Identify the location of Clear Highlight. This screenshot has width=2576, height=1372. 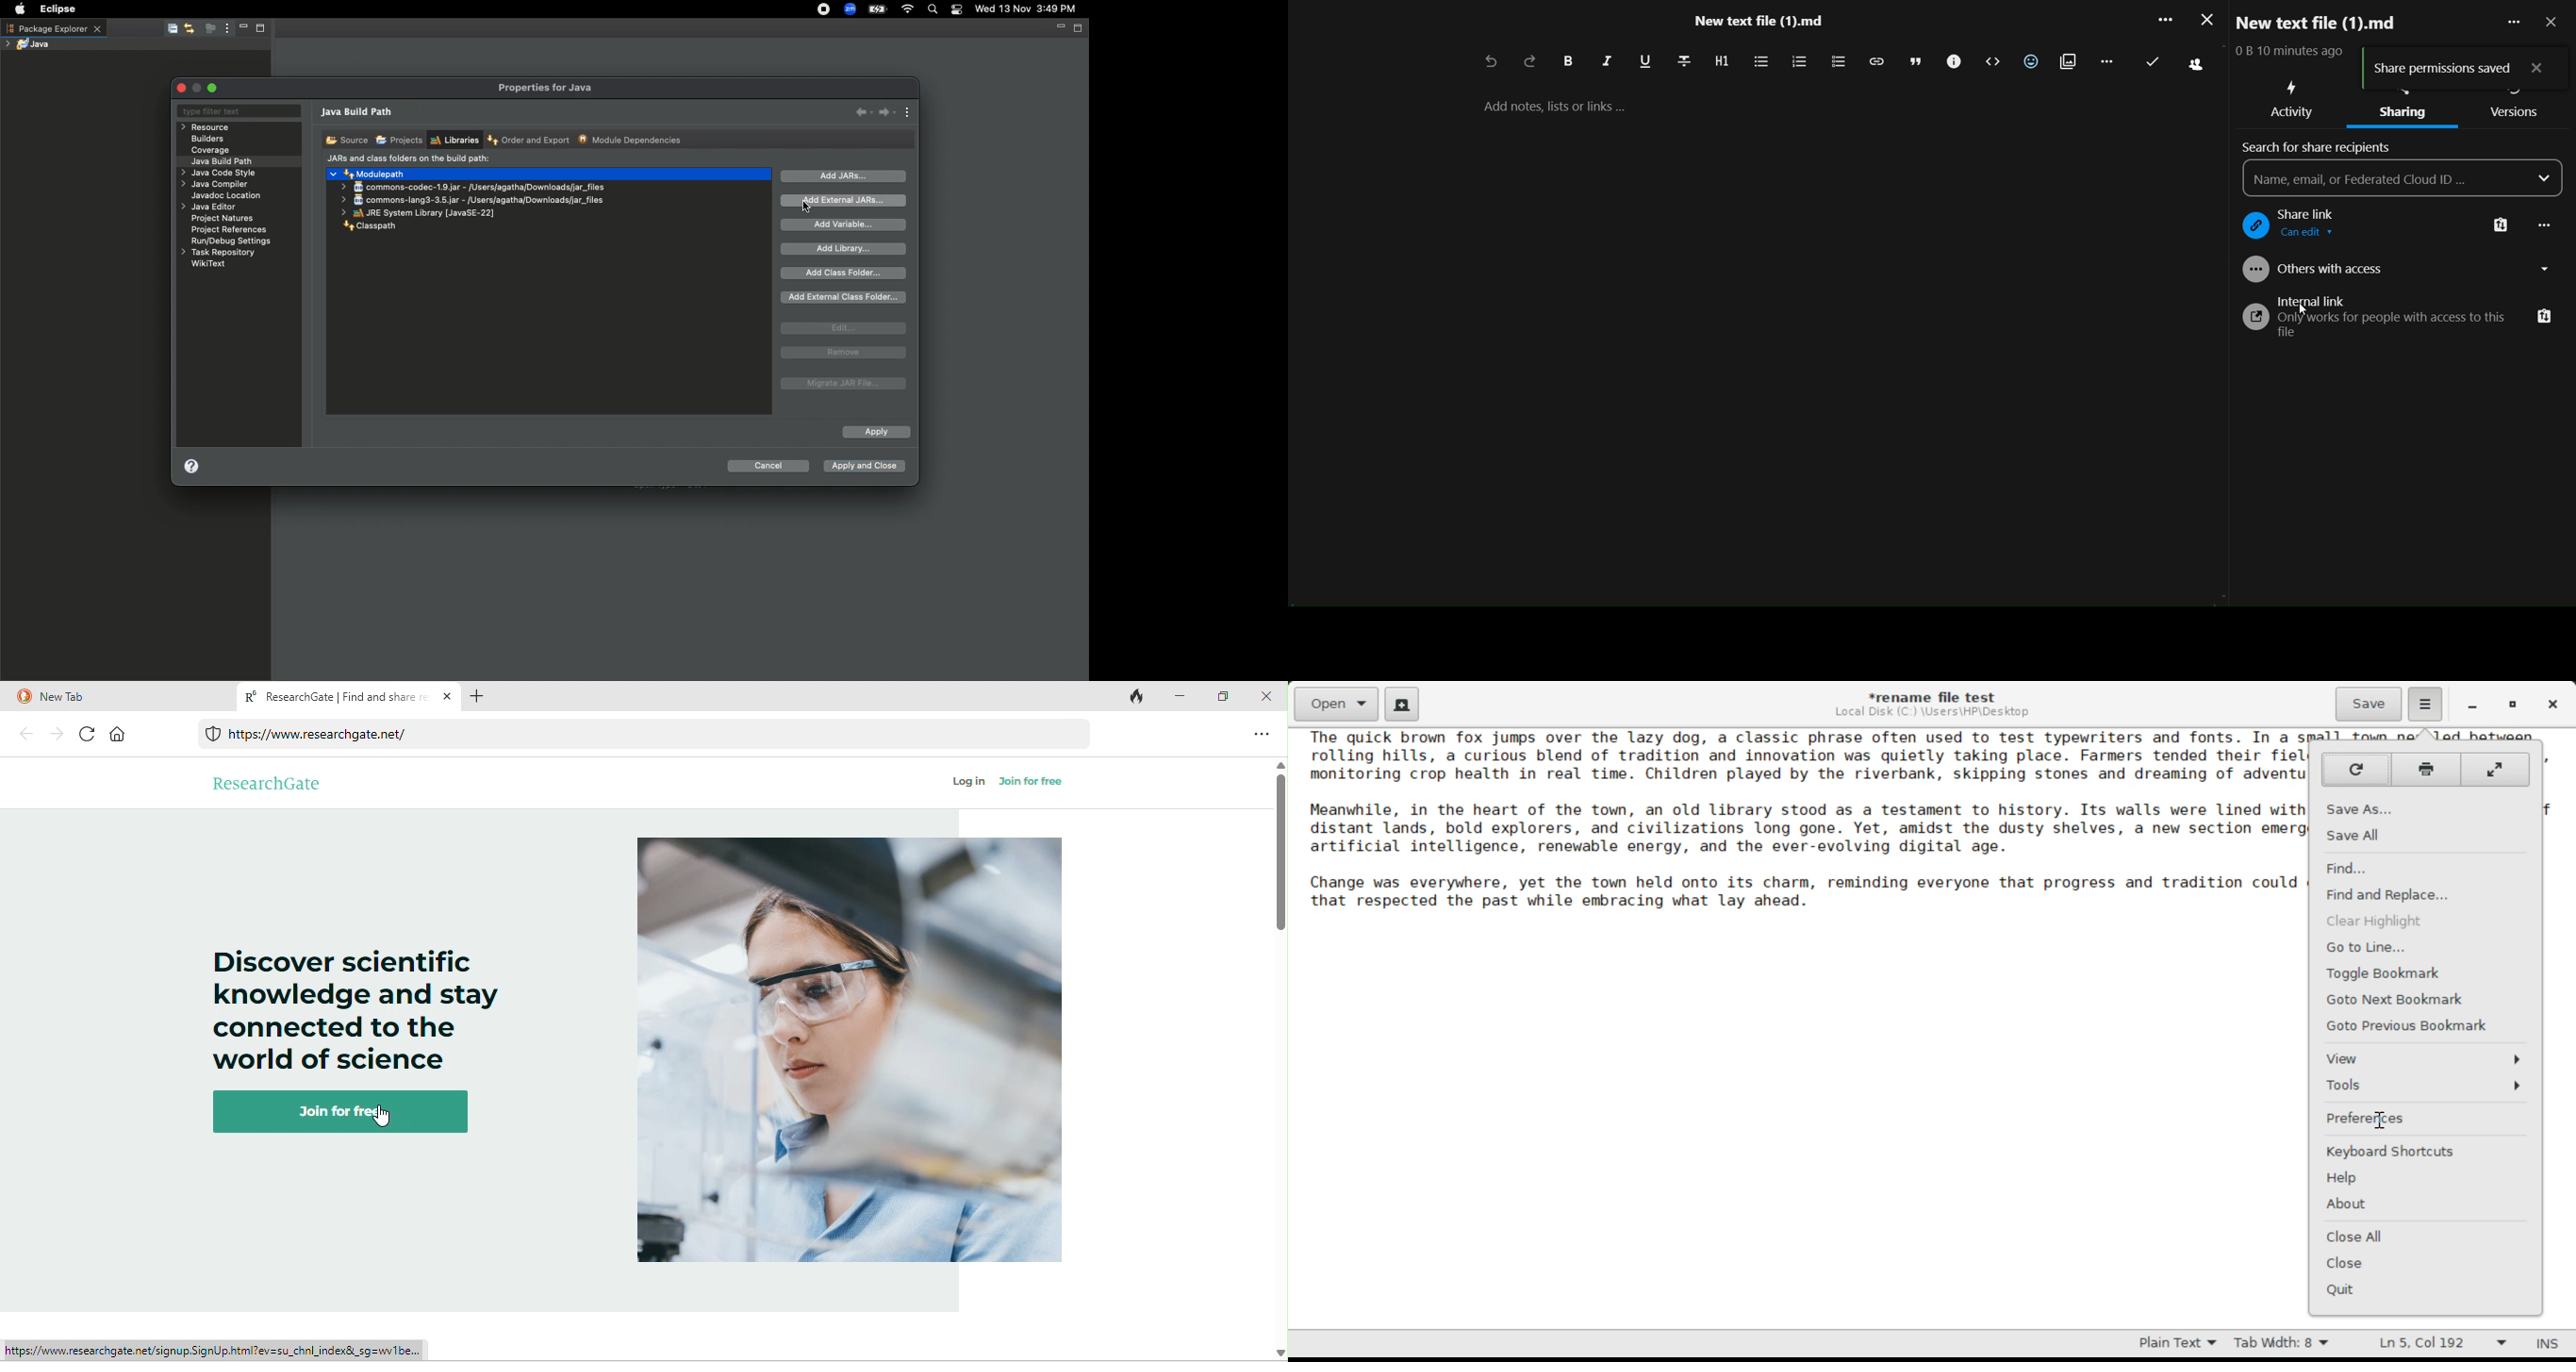
(2422, 923).